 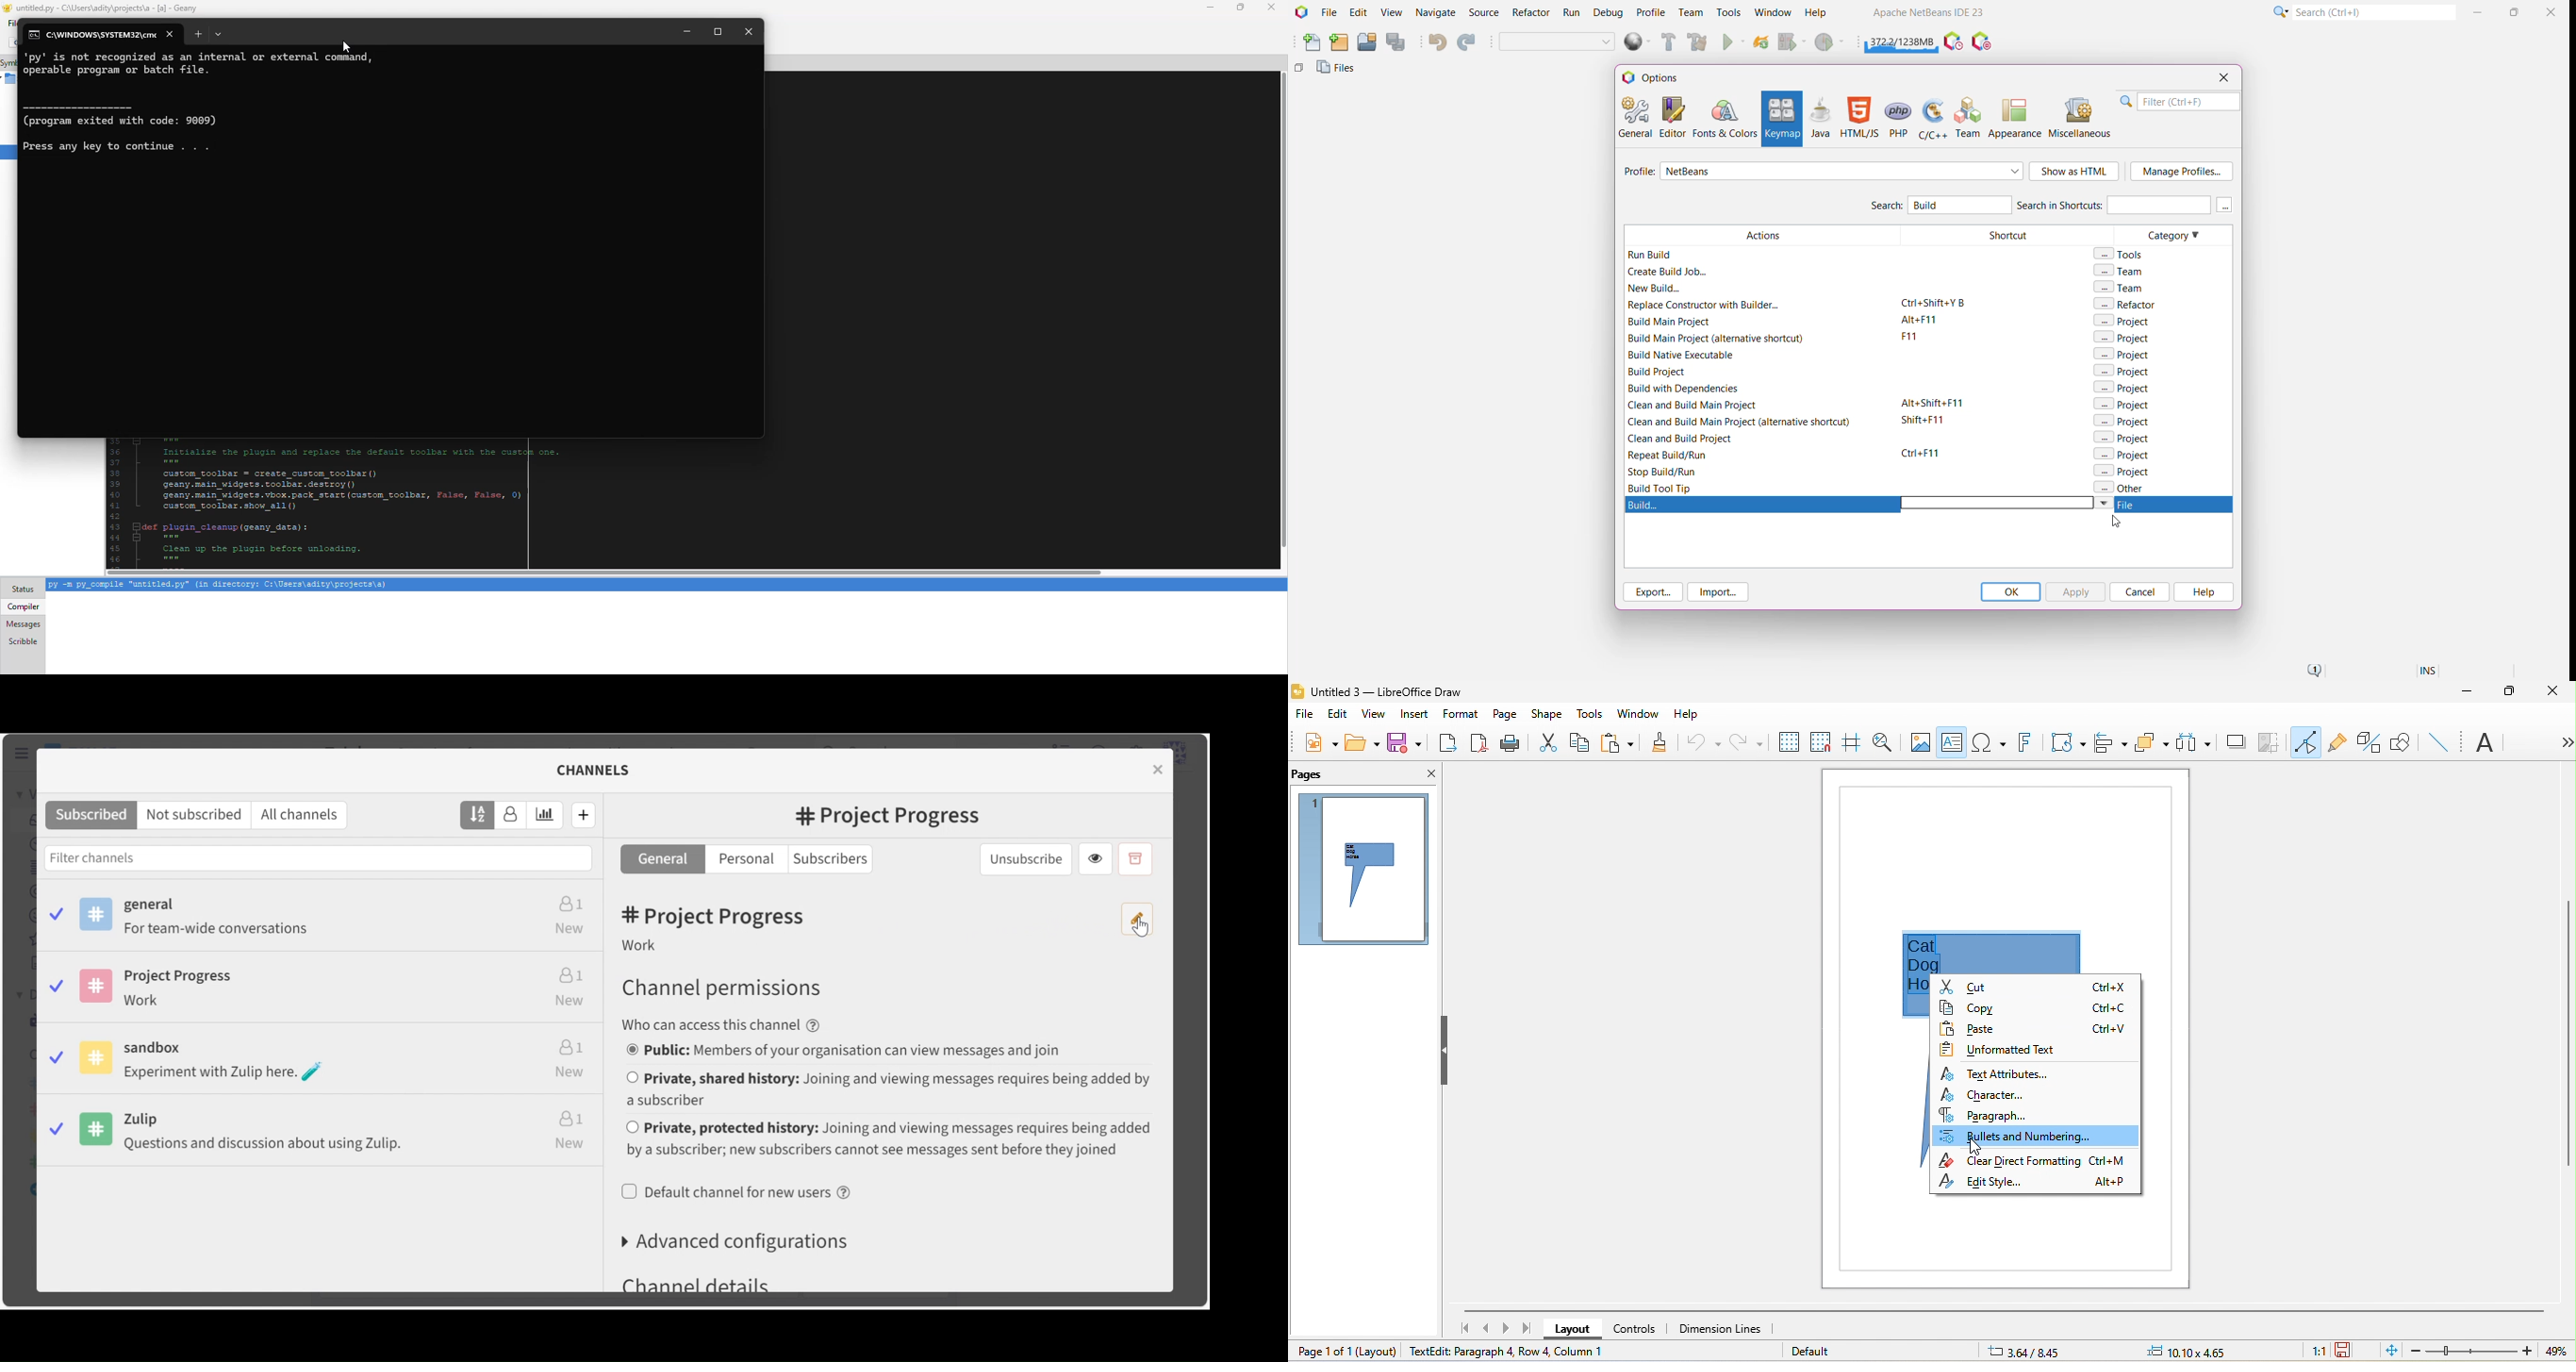 I want to click on Archive Channel, so click(x=1134, y=859).